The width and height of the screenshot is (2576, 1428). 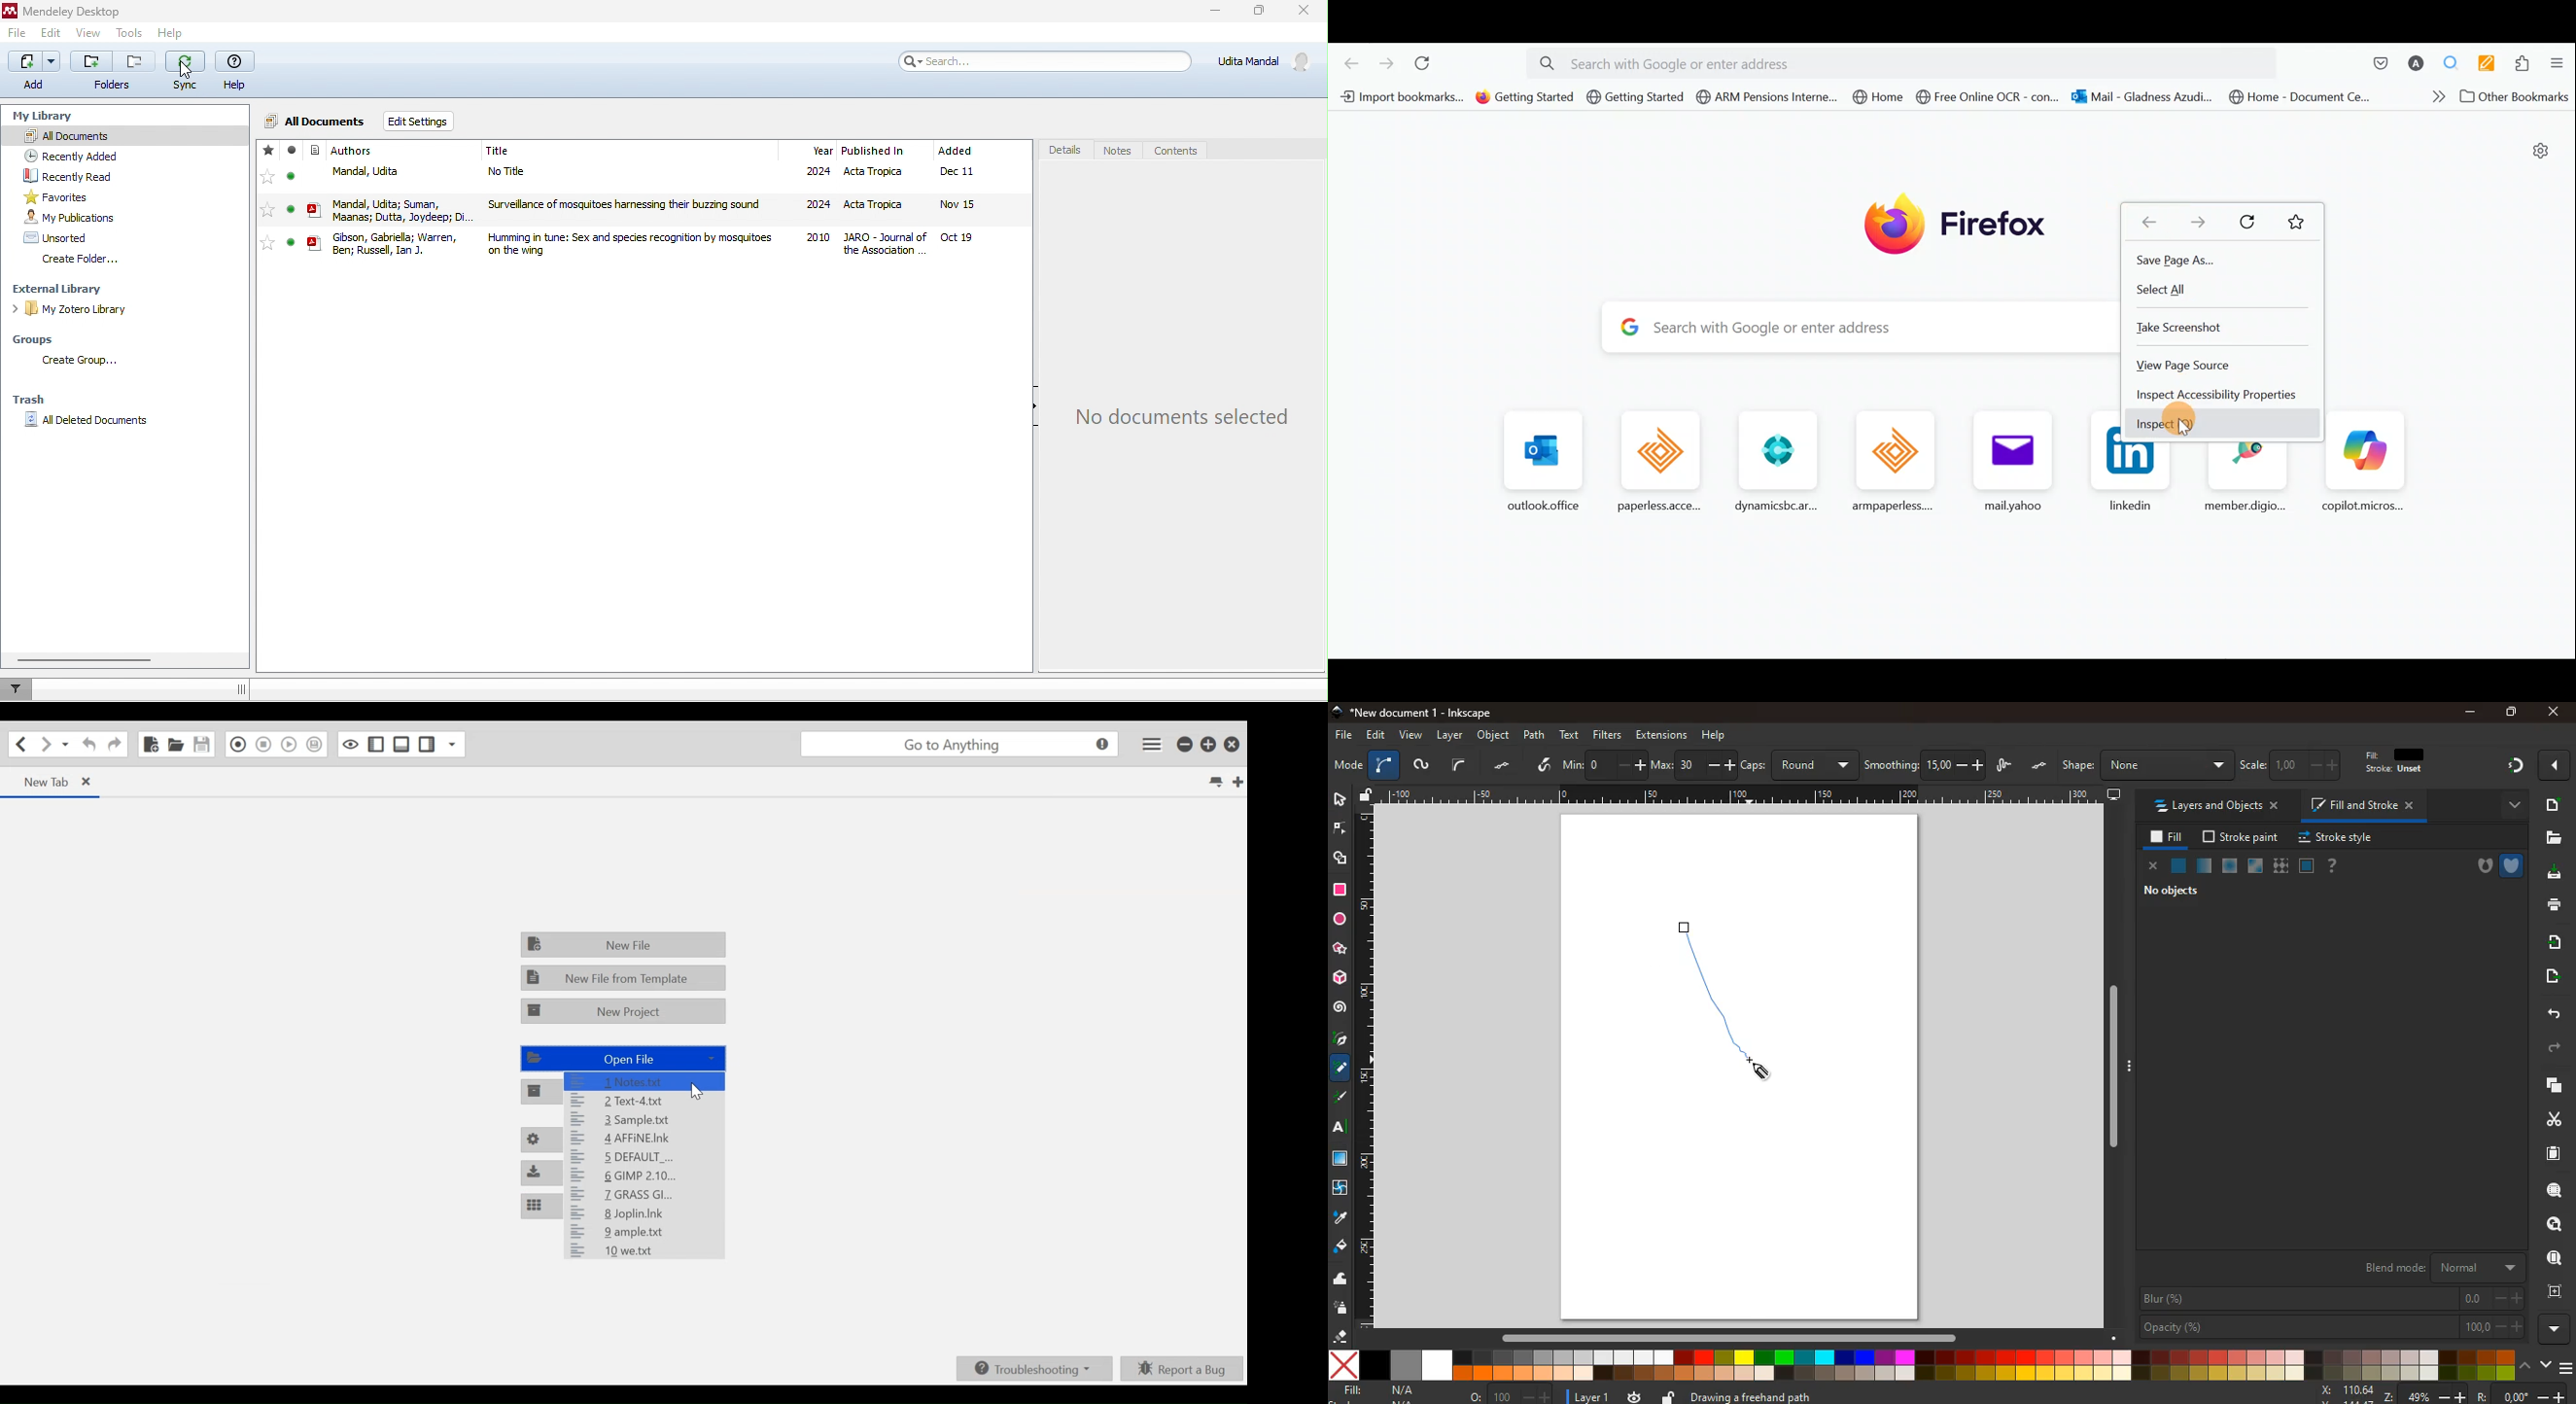 What do you see at coordinates (2149, 222) in the screenshot?
I see `Go back one page` at bounding box center [2149, 222].